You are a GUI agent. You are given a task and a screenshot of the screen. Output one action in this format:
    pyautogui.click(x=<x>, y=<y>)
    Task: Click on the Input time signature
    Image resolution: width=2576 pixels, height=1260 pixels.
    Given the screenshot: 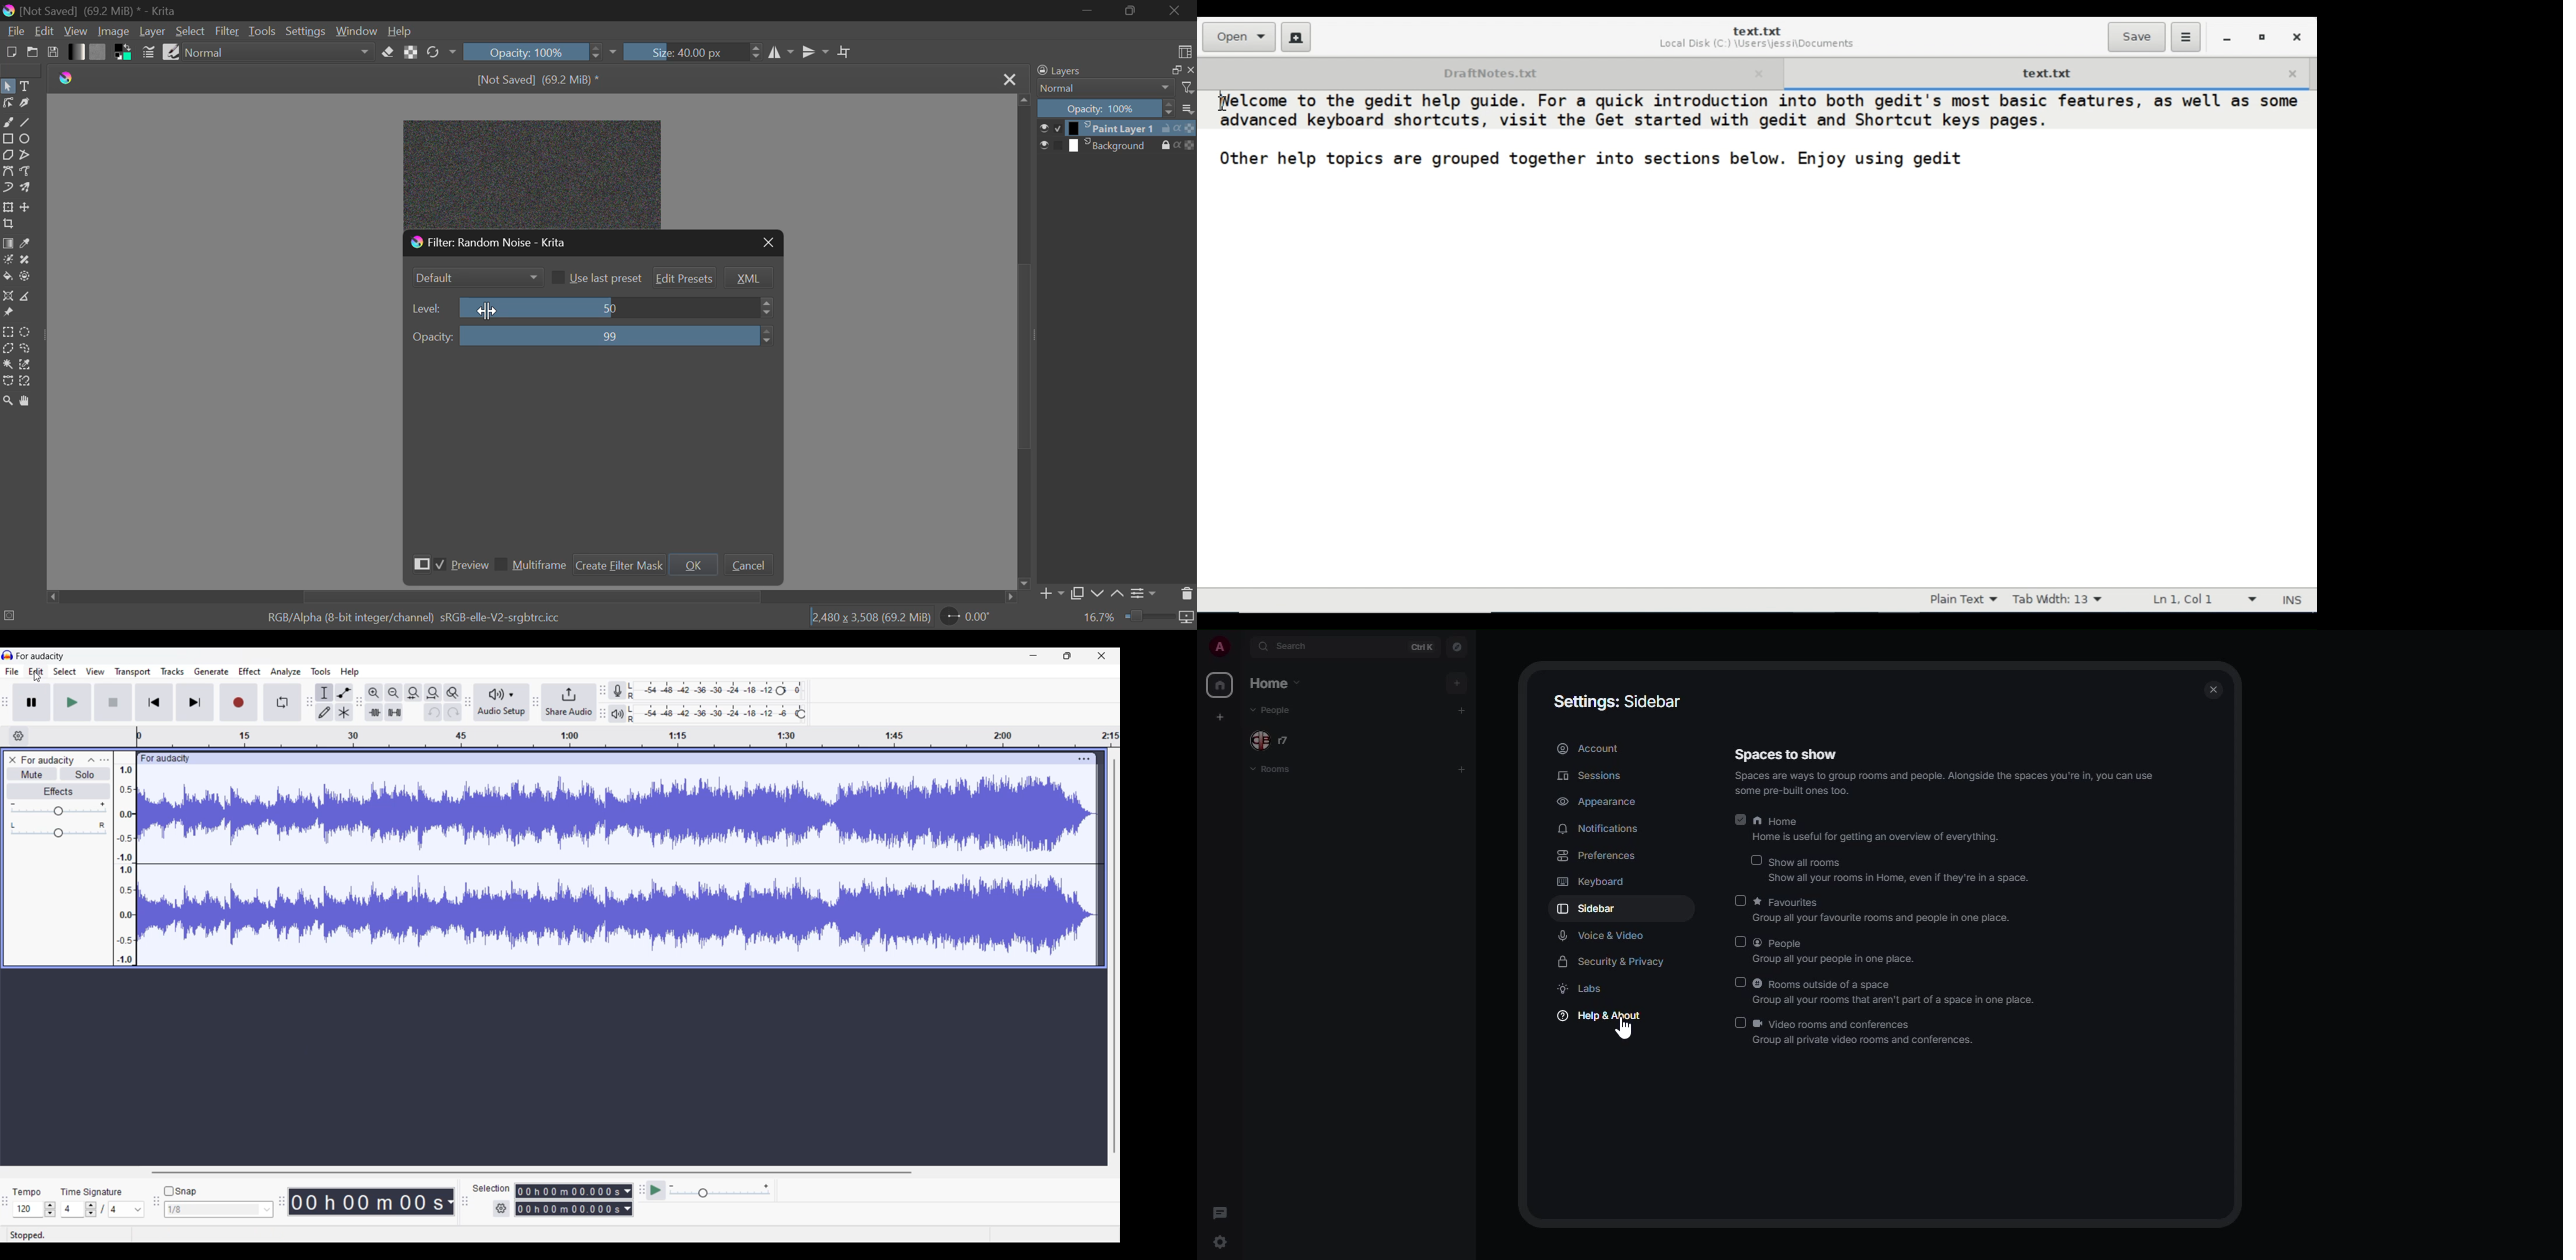 What is the action you would take?
    pyautogui.click(x=72, y=1209)
    